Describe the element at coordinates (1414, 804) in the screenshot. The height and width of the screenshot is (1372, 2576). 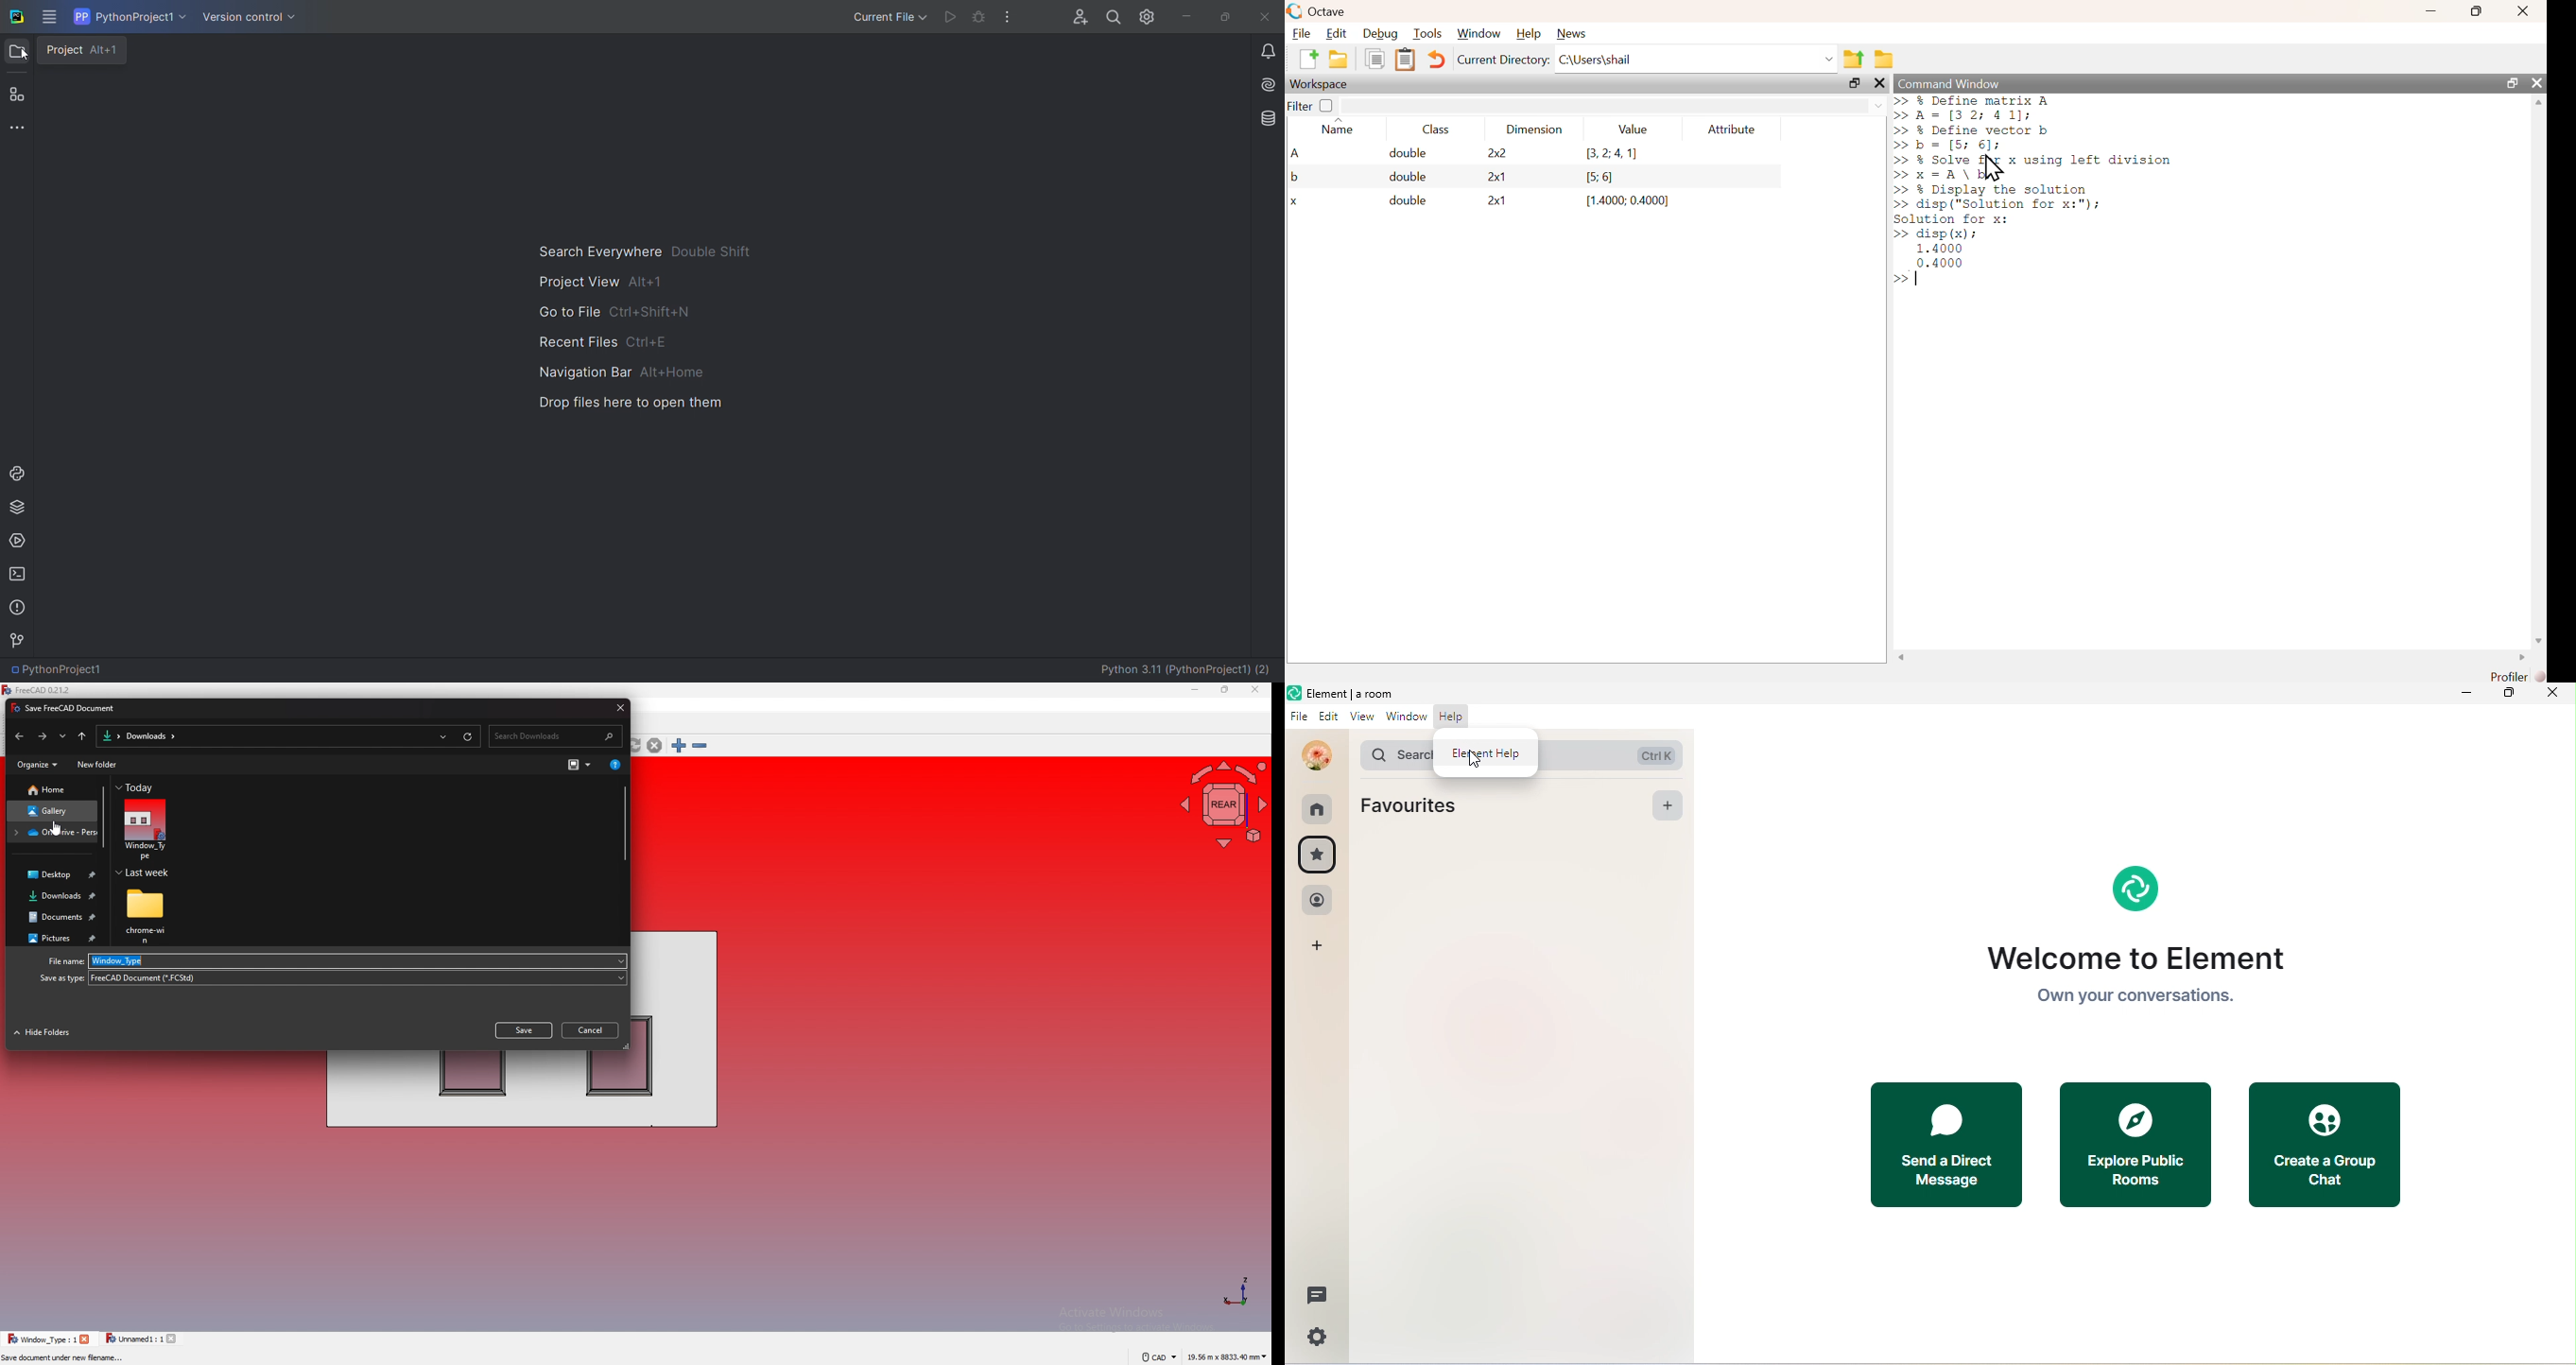
I see `favourites` at that location.